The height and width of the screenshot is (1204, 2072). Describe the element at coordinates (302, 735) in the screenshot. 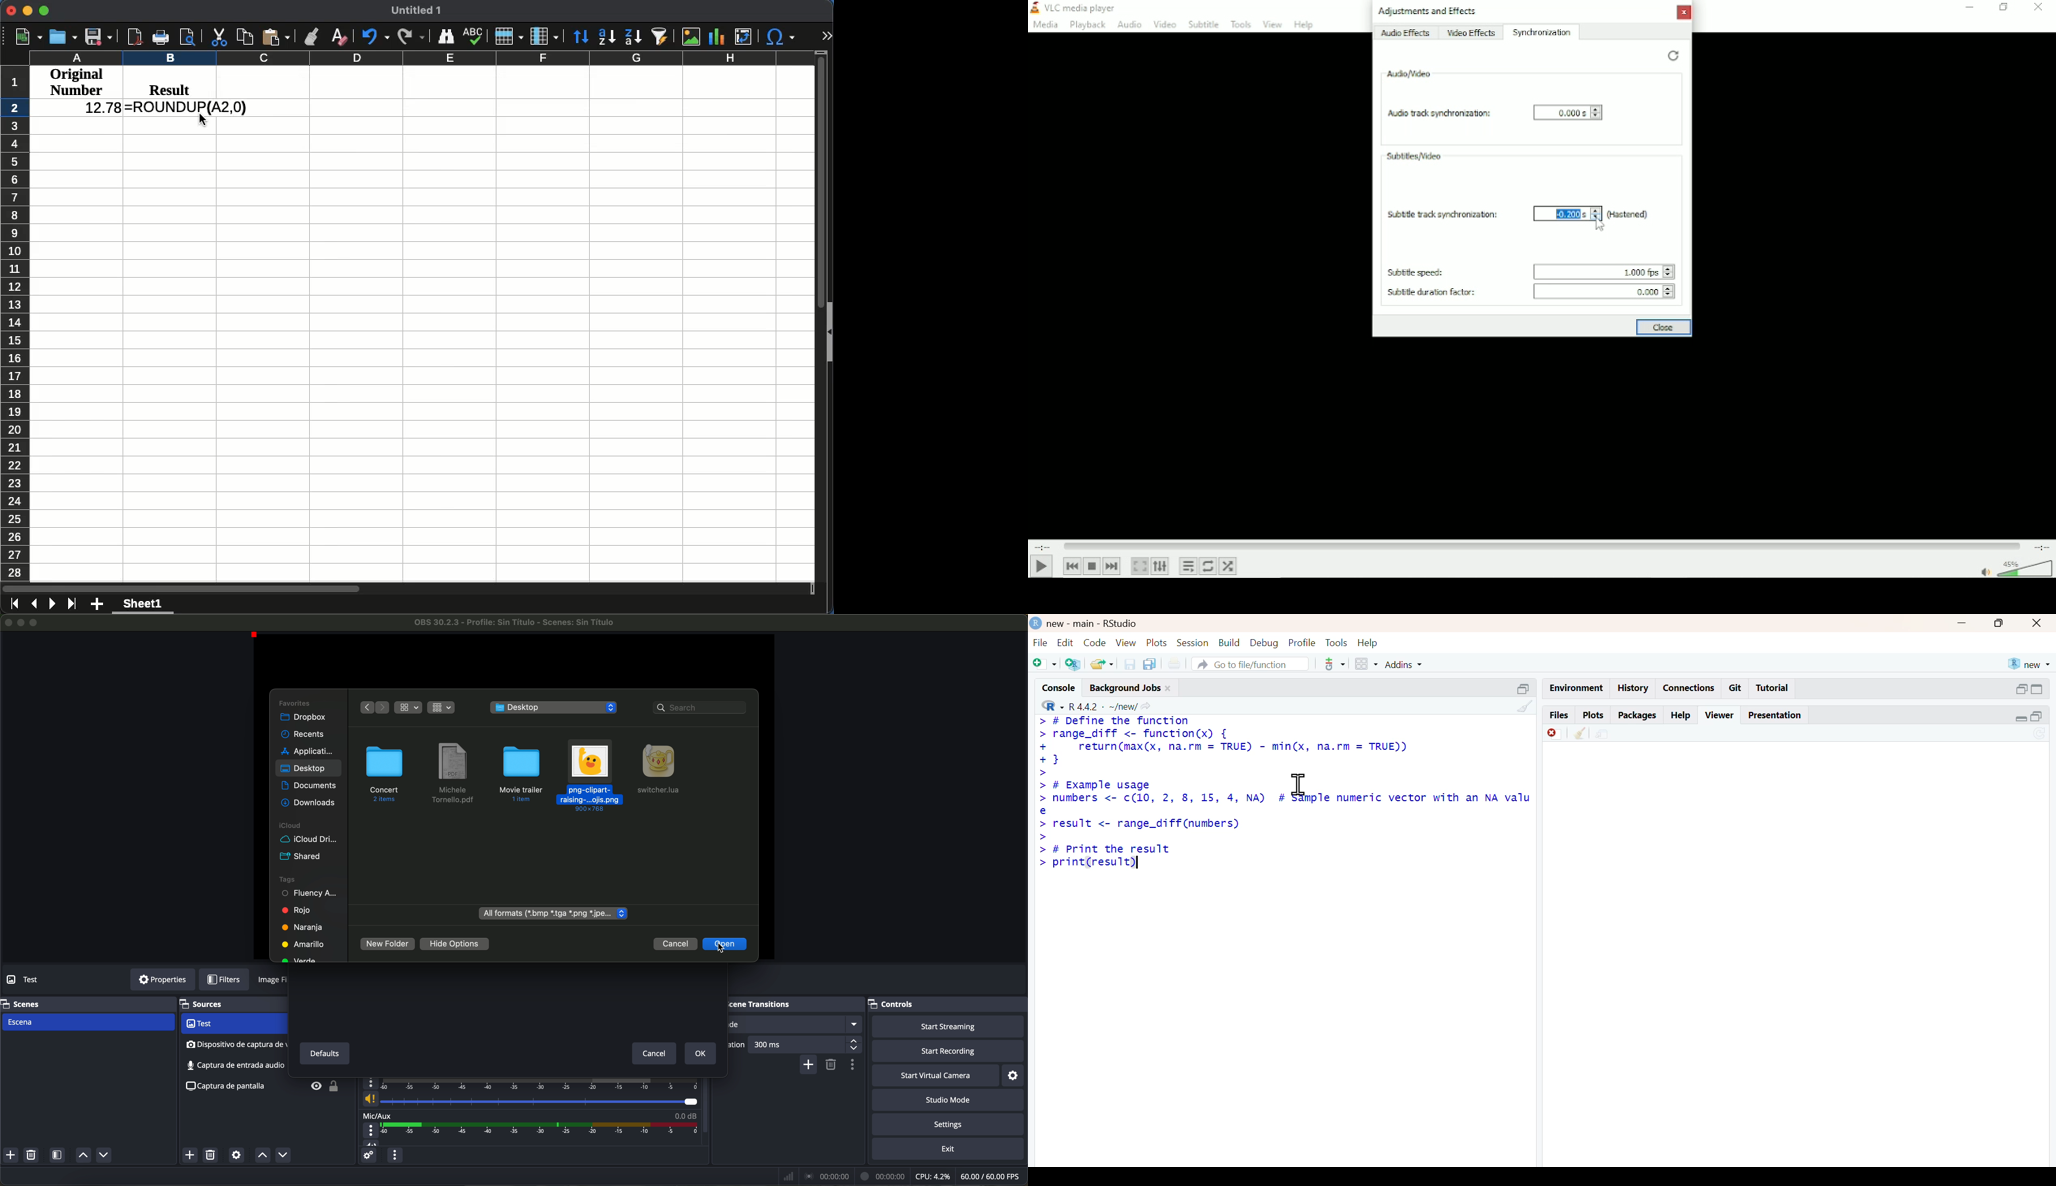

I see `recents` at that location.